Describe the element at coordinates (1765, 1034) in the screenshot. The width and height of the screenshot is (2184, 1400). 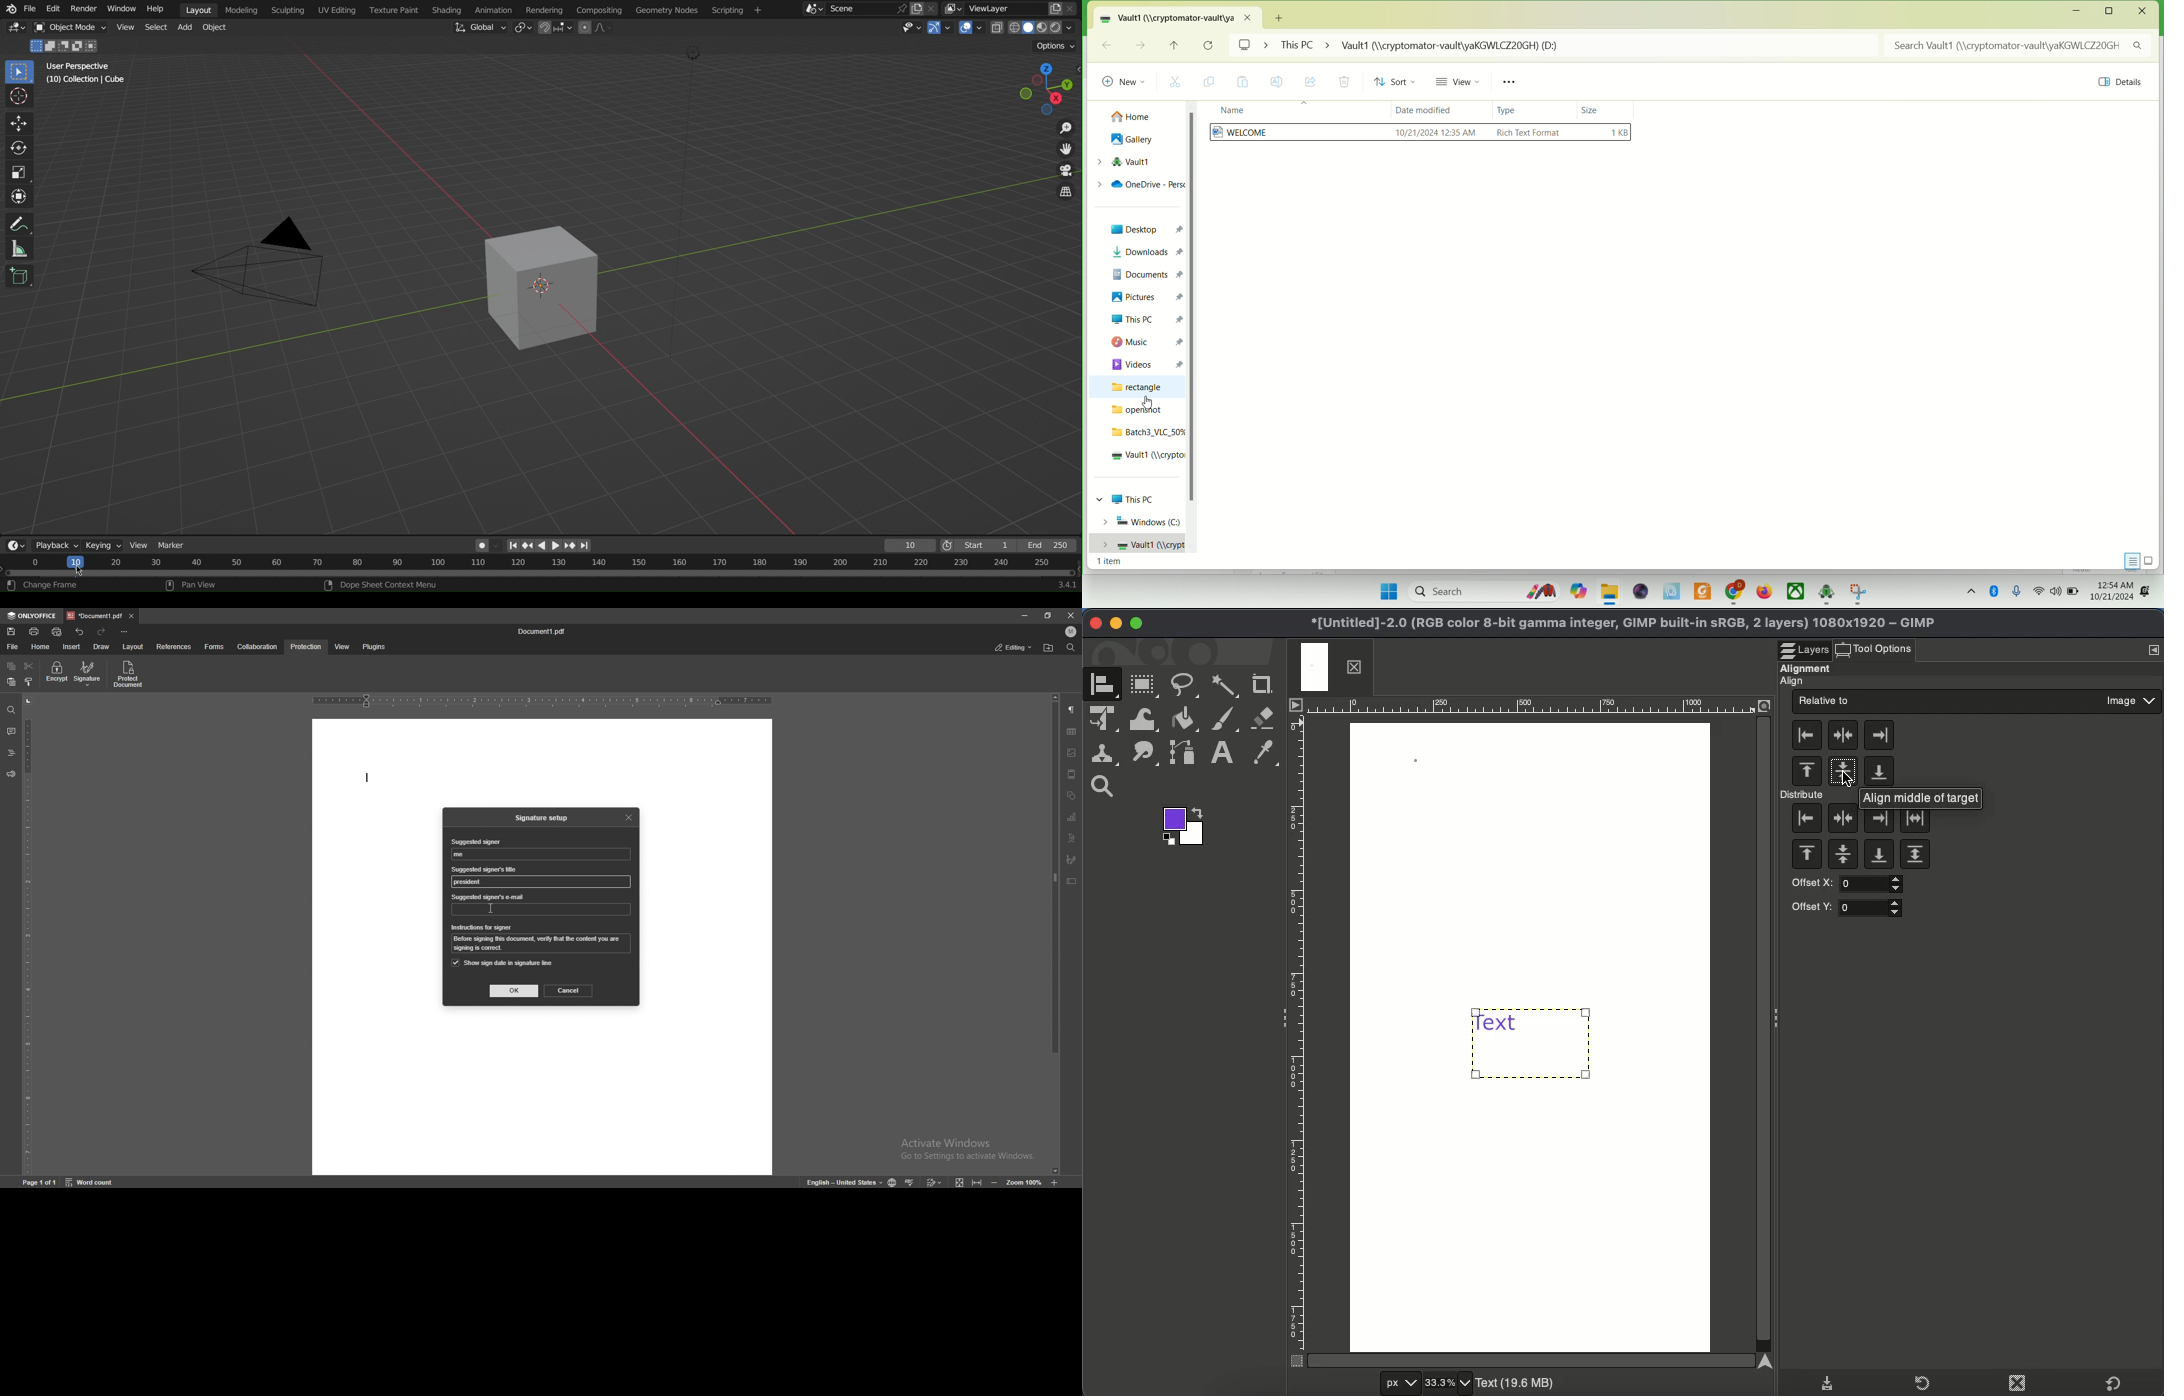
I see `Scroll` at that location.